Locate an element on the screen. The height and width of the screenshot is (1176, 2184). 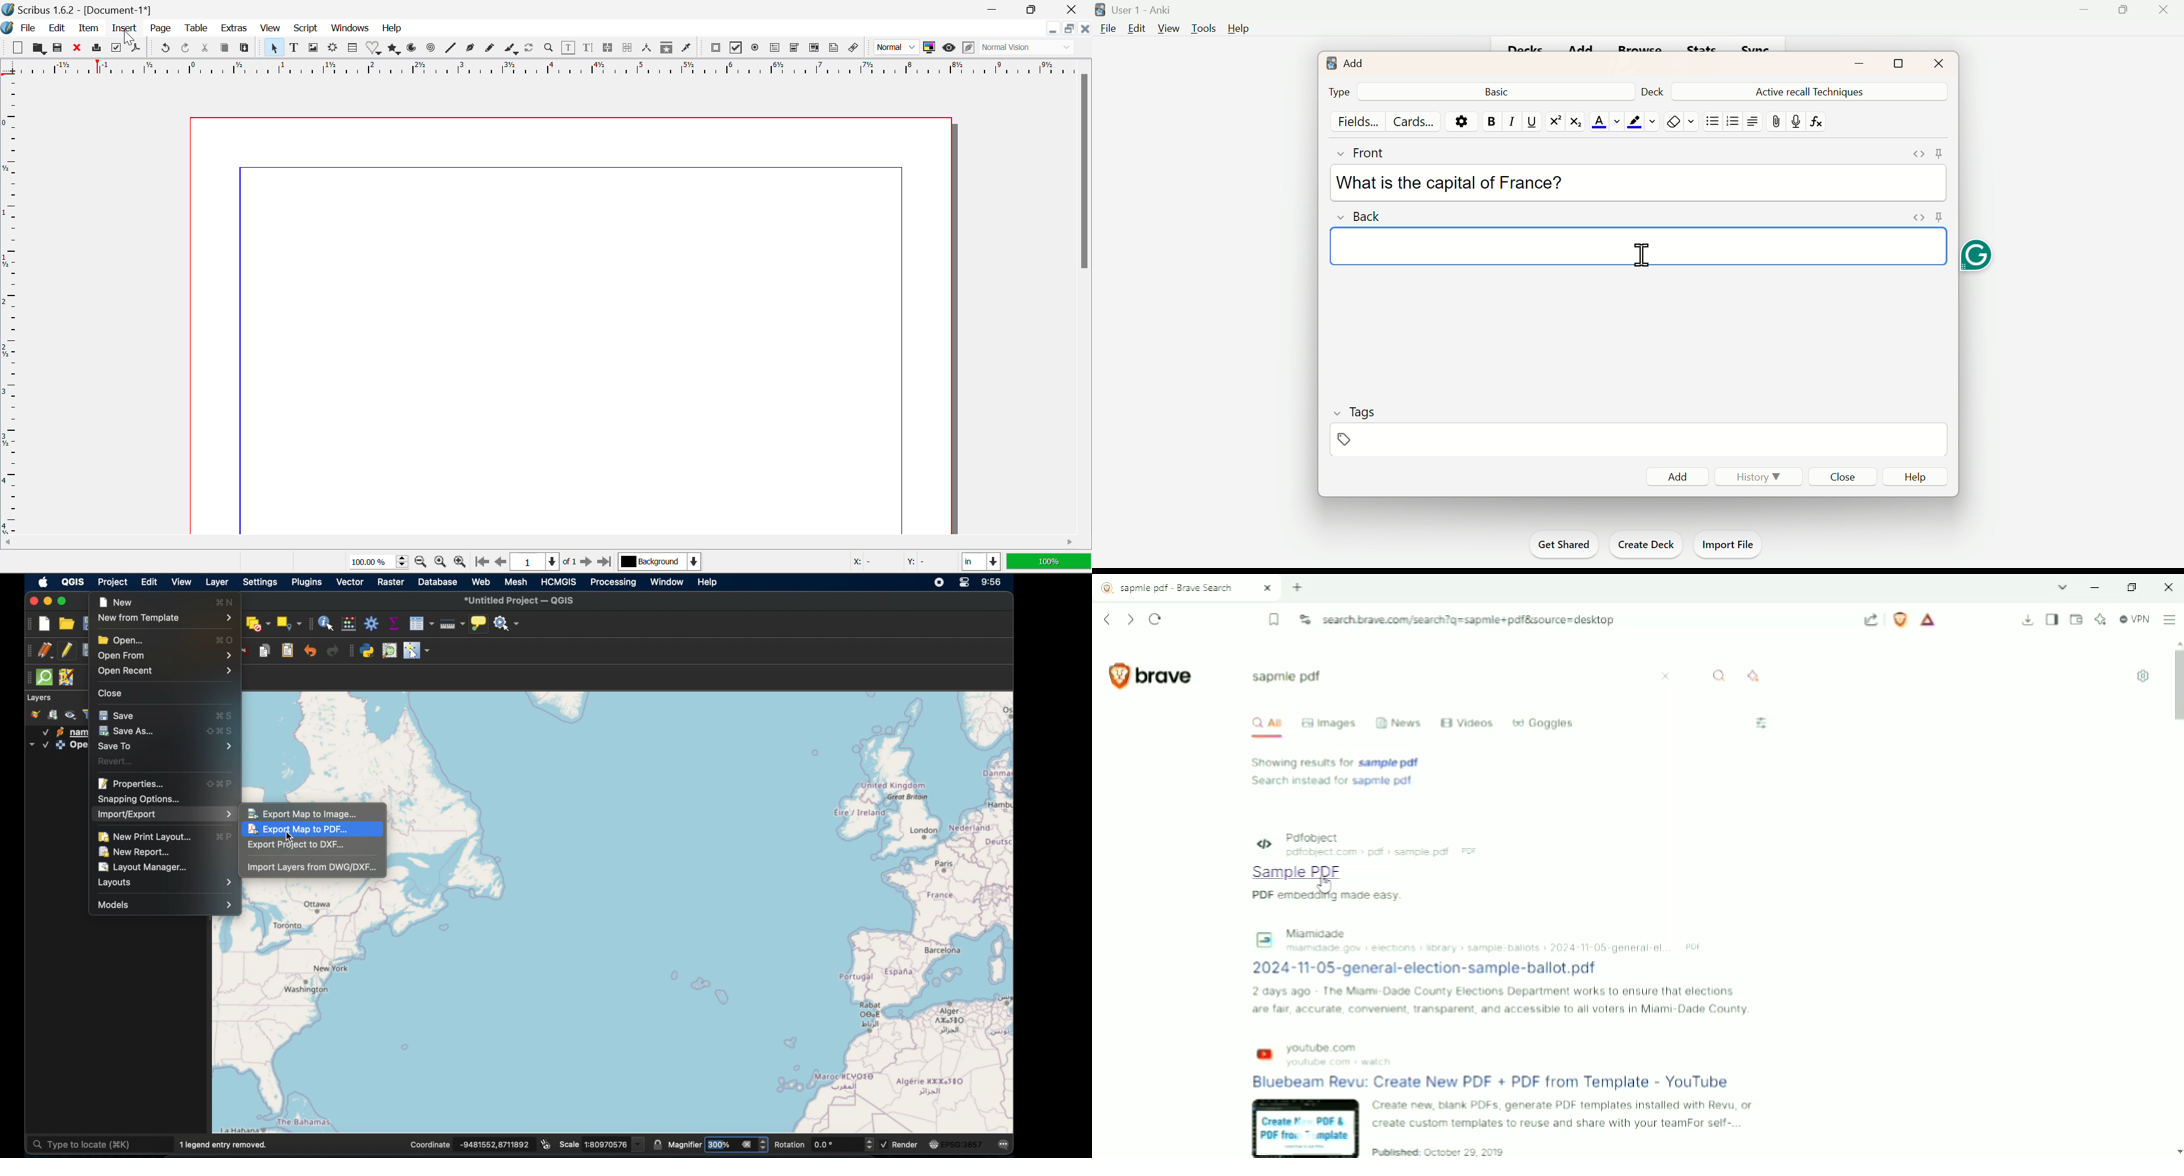
new from template menu is located at coordinates (164, 618).